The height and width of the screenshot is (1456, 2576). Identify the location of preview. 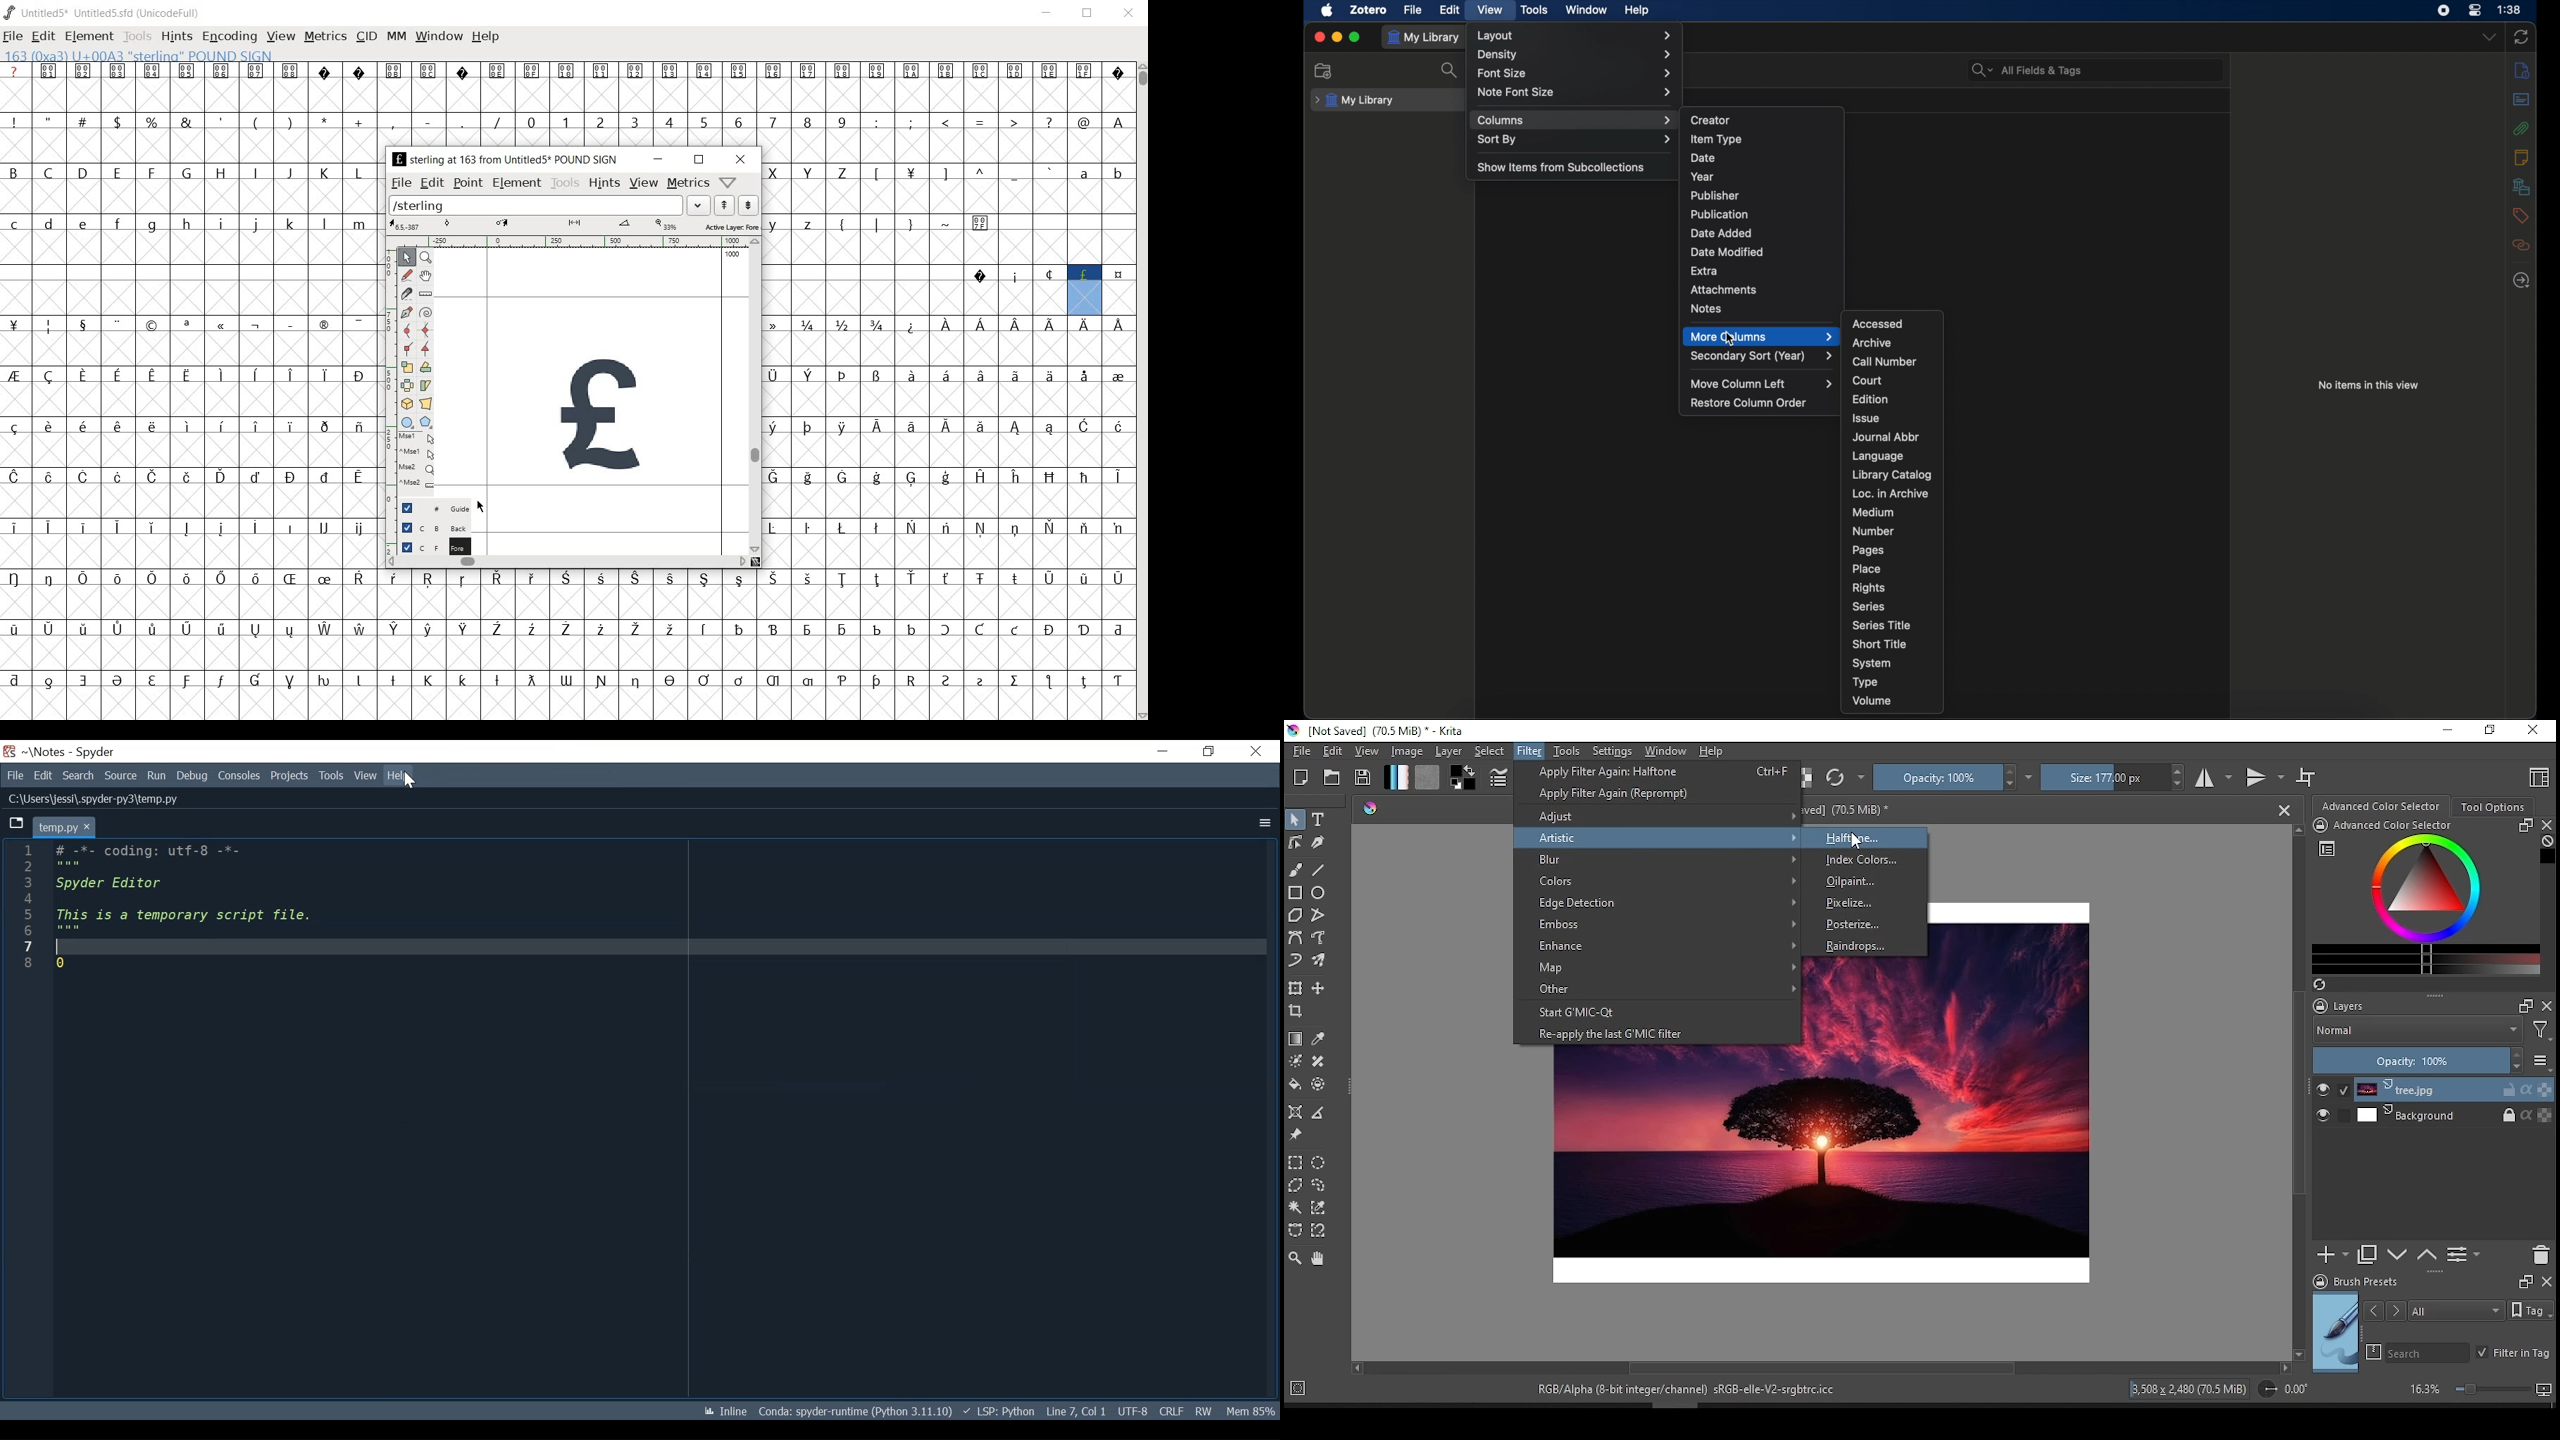
(2336, 1333).